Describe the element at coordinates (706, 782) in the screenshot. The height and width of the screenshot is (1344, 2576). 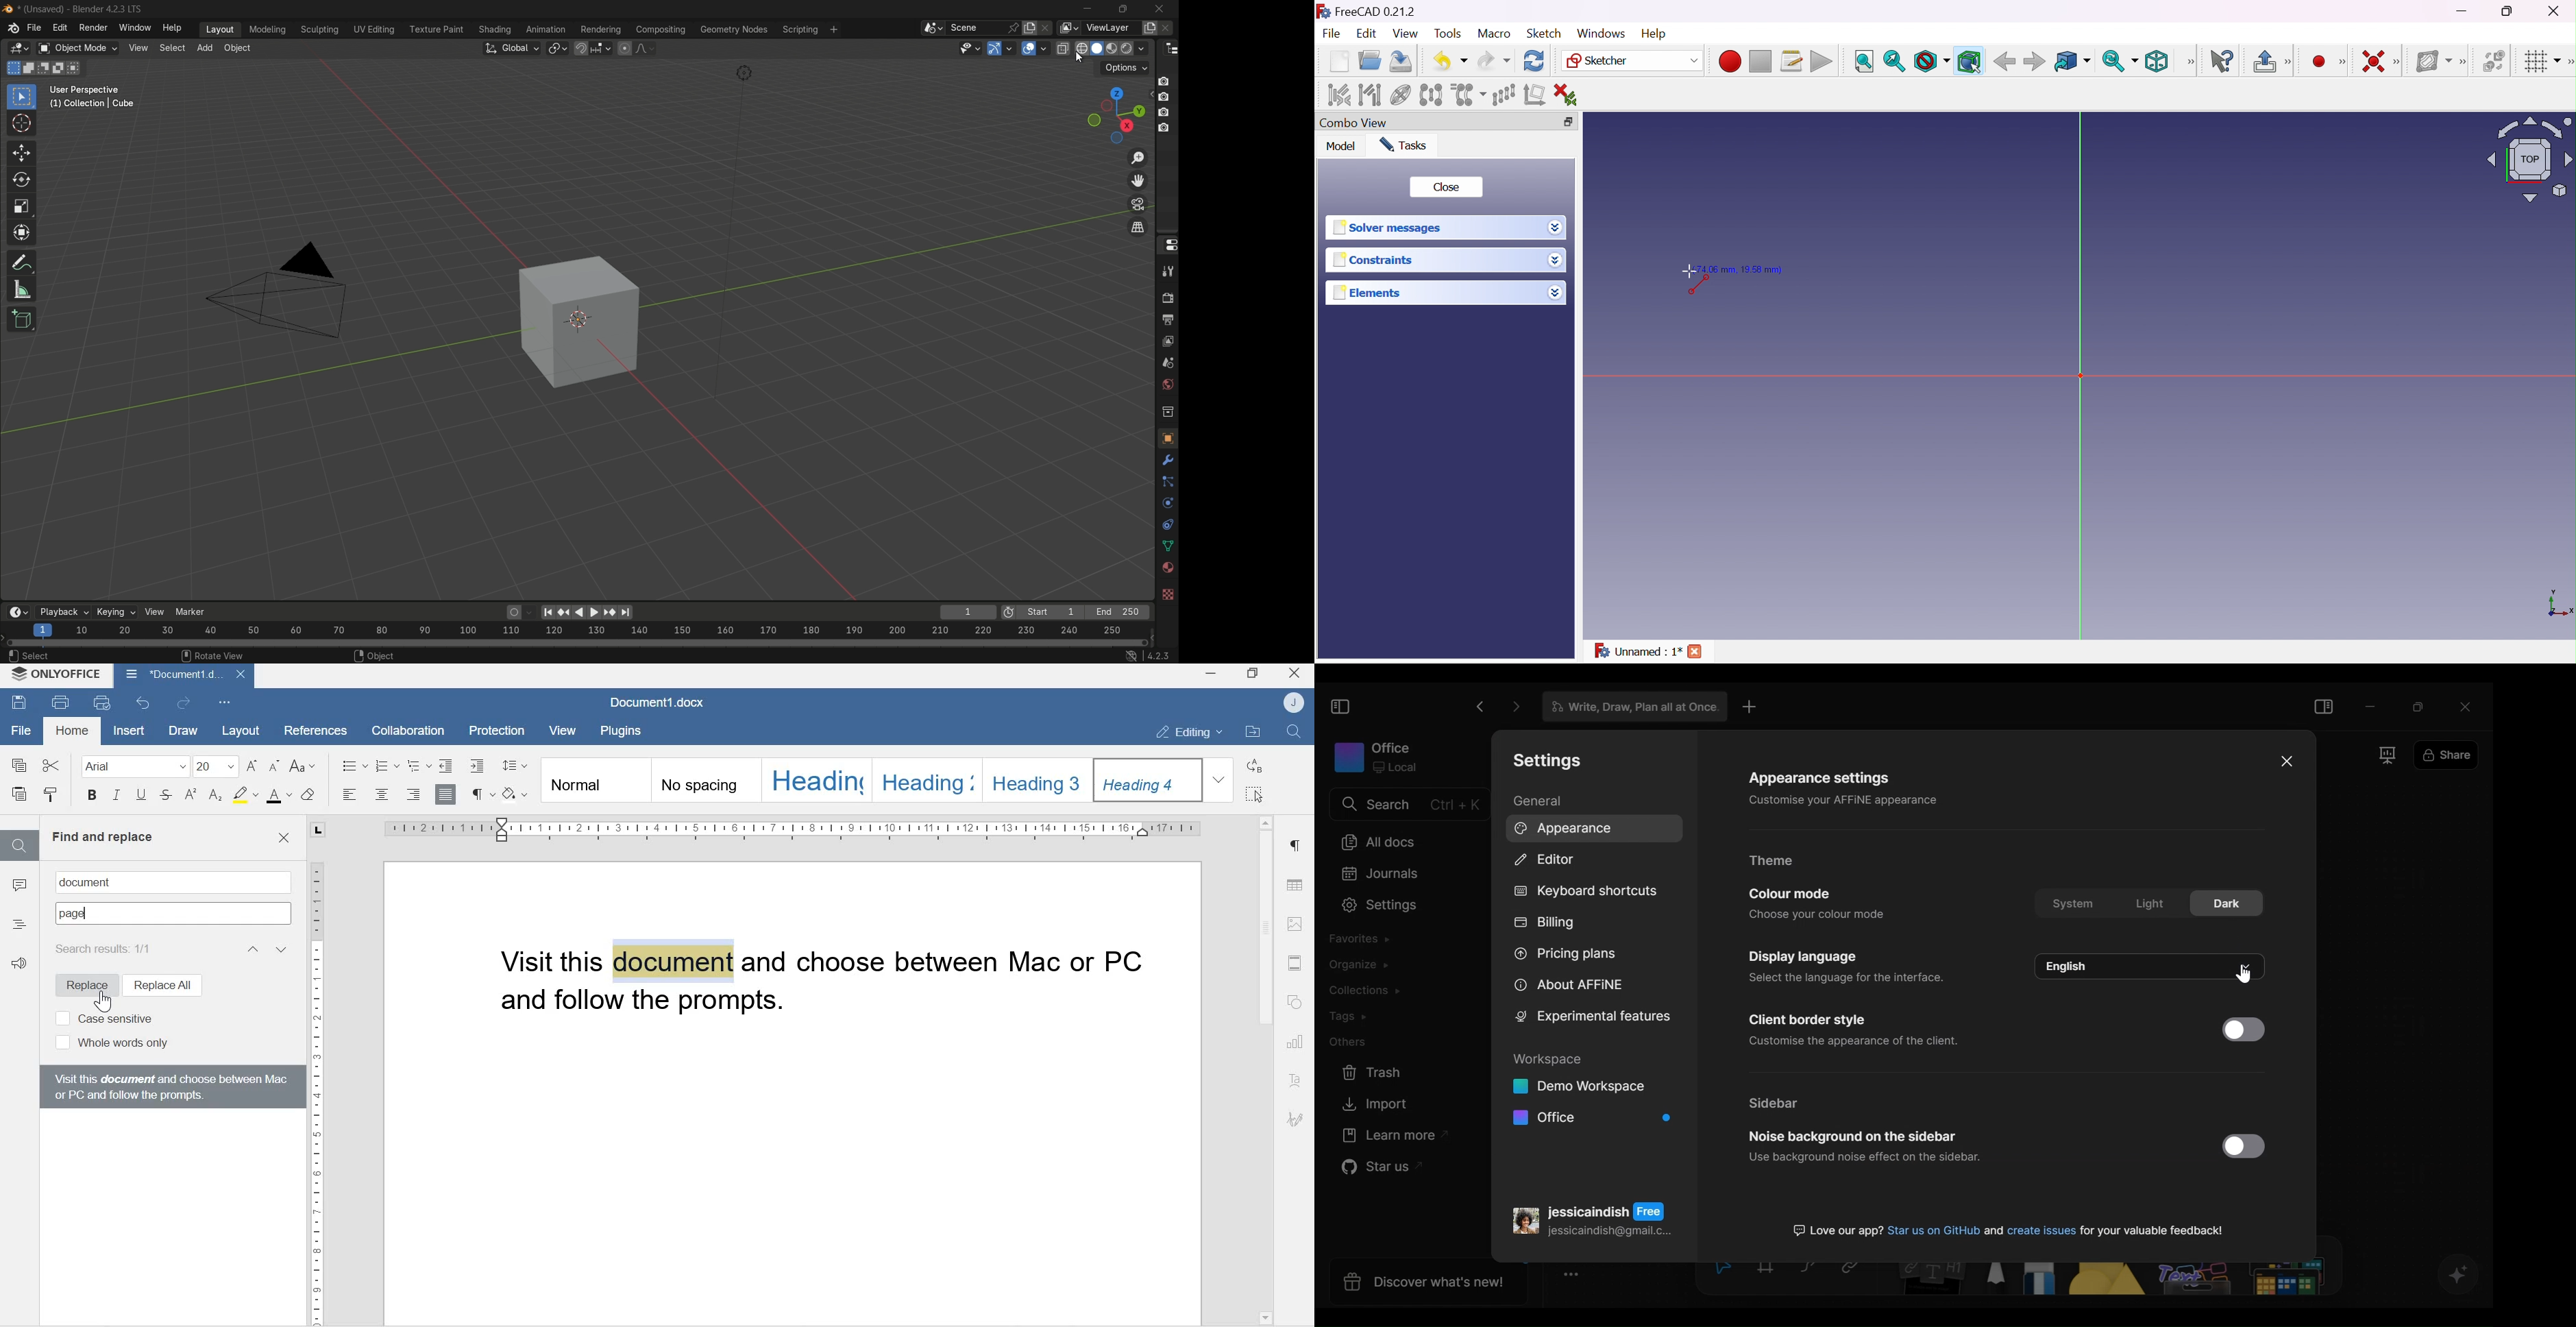
I see `No spacing` at that location.